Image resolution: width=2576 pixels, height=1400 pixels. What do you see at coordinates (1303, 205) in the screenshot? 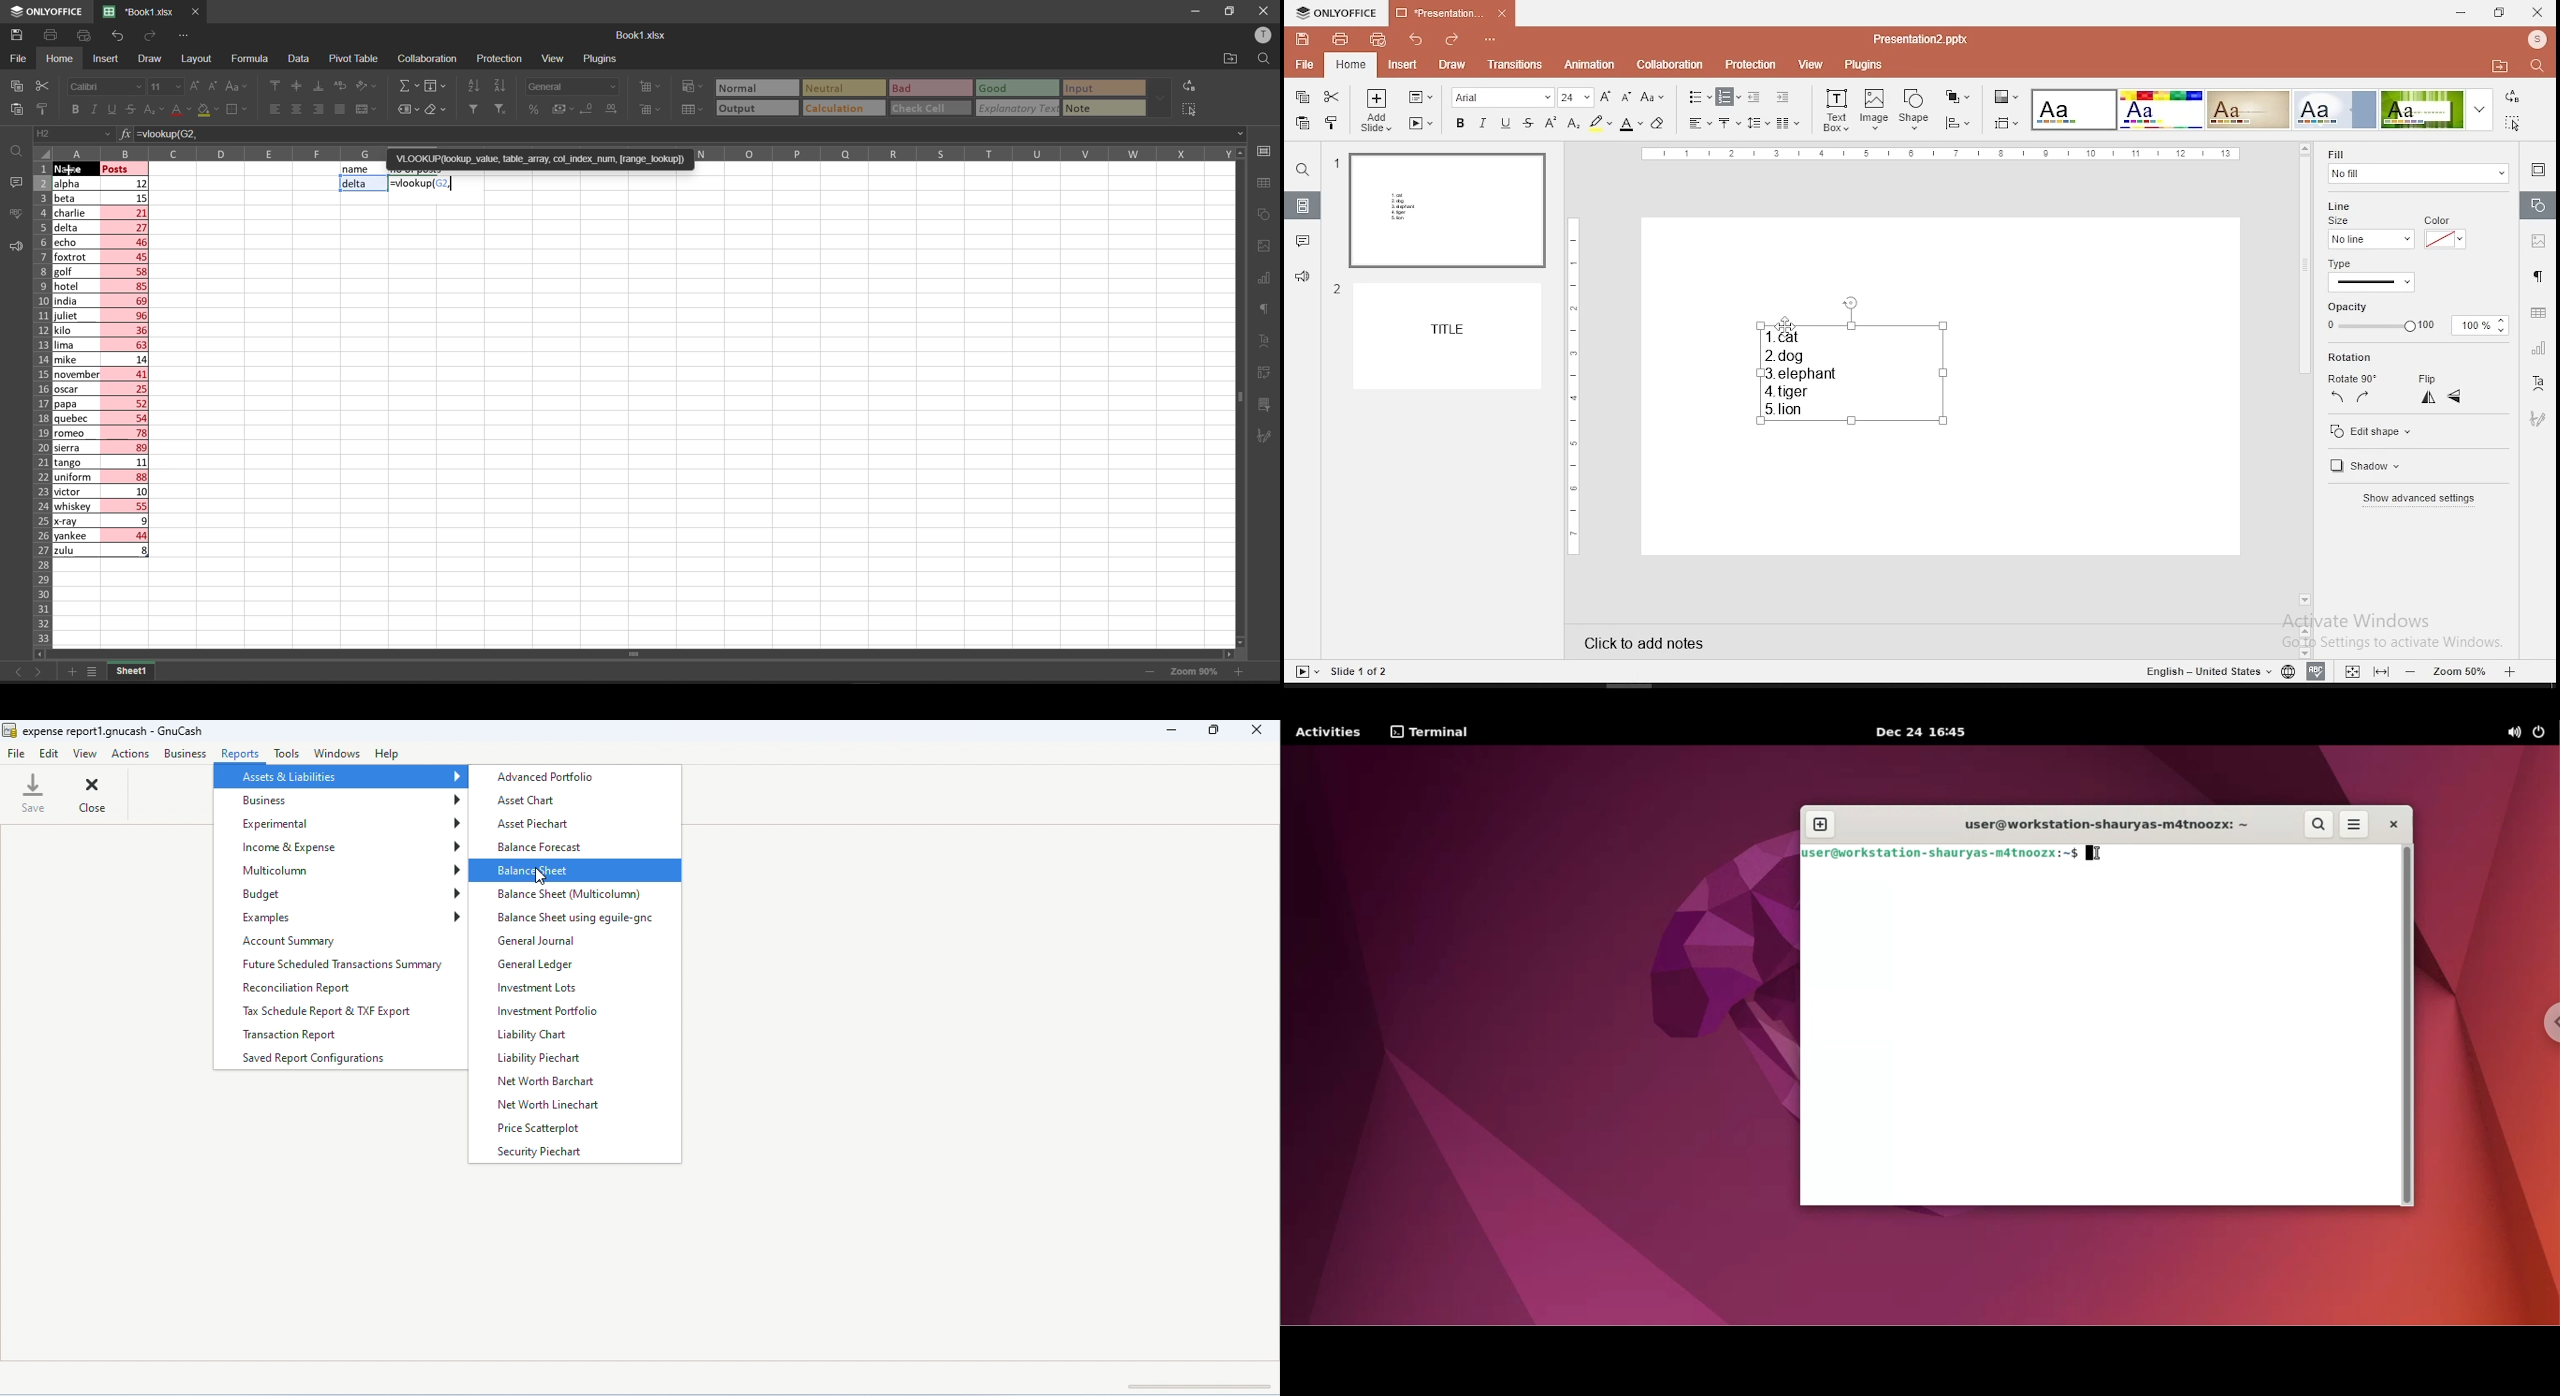
I see `slides` at bounding box center [1303, 205].